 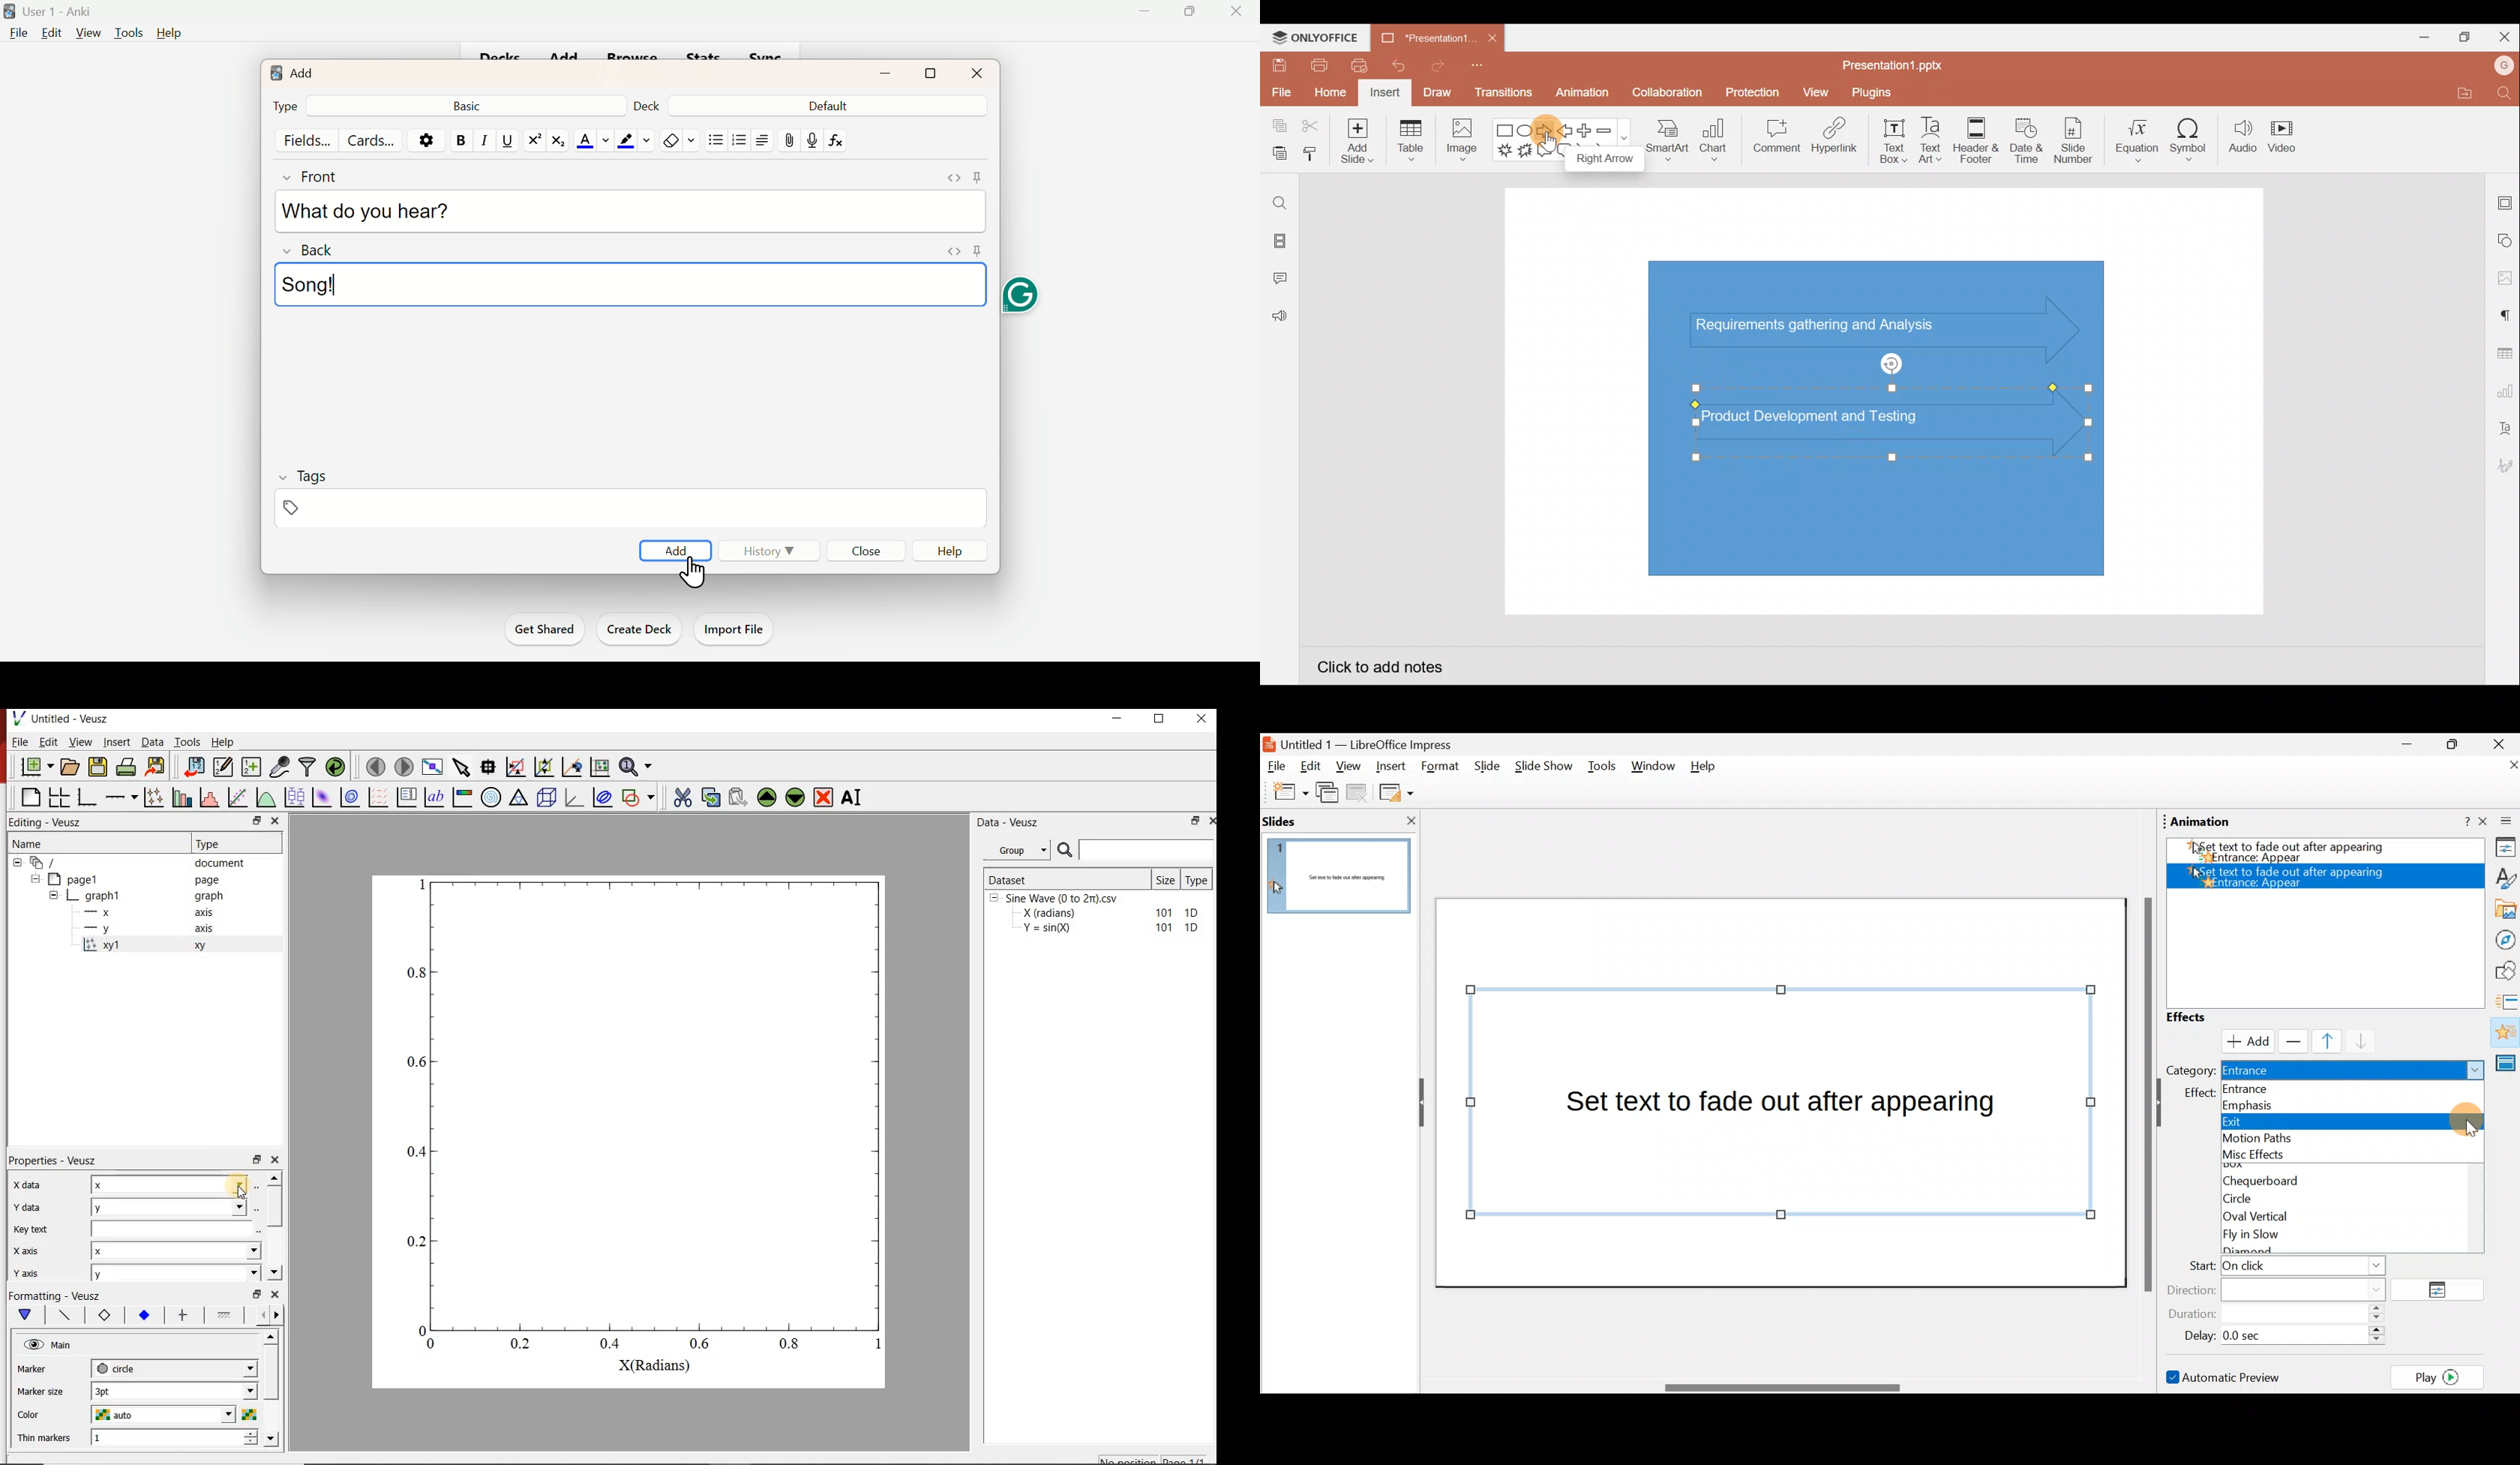 What do you see at coordinates (811, 138) in the screenshot?
I see `Mic` at bounding box center [811, 138].